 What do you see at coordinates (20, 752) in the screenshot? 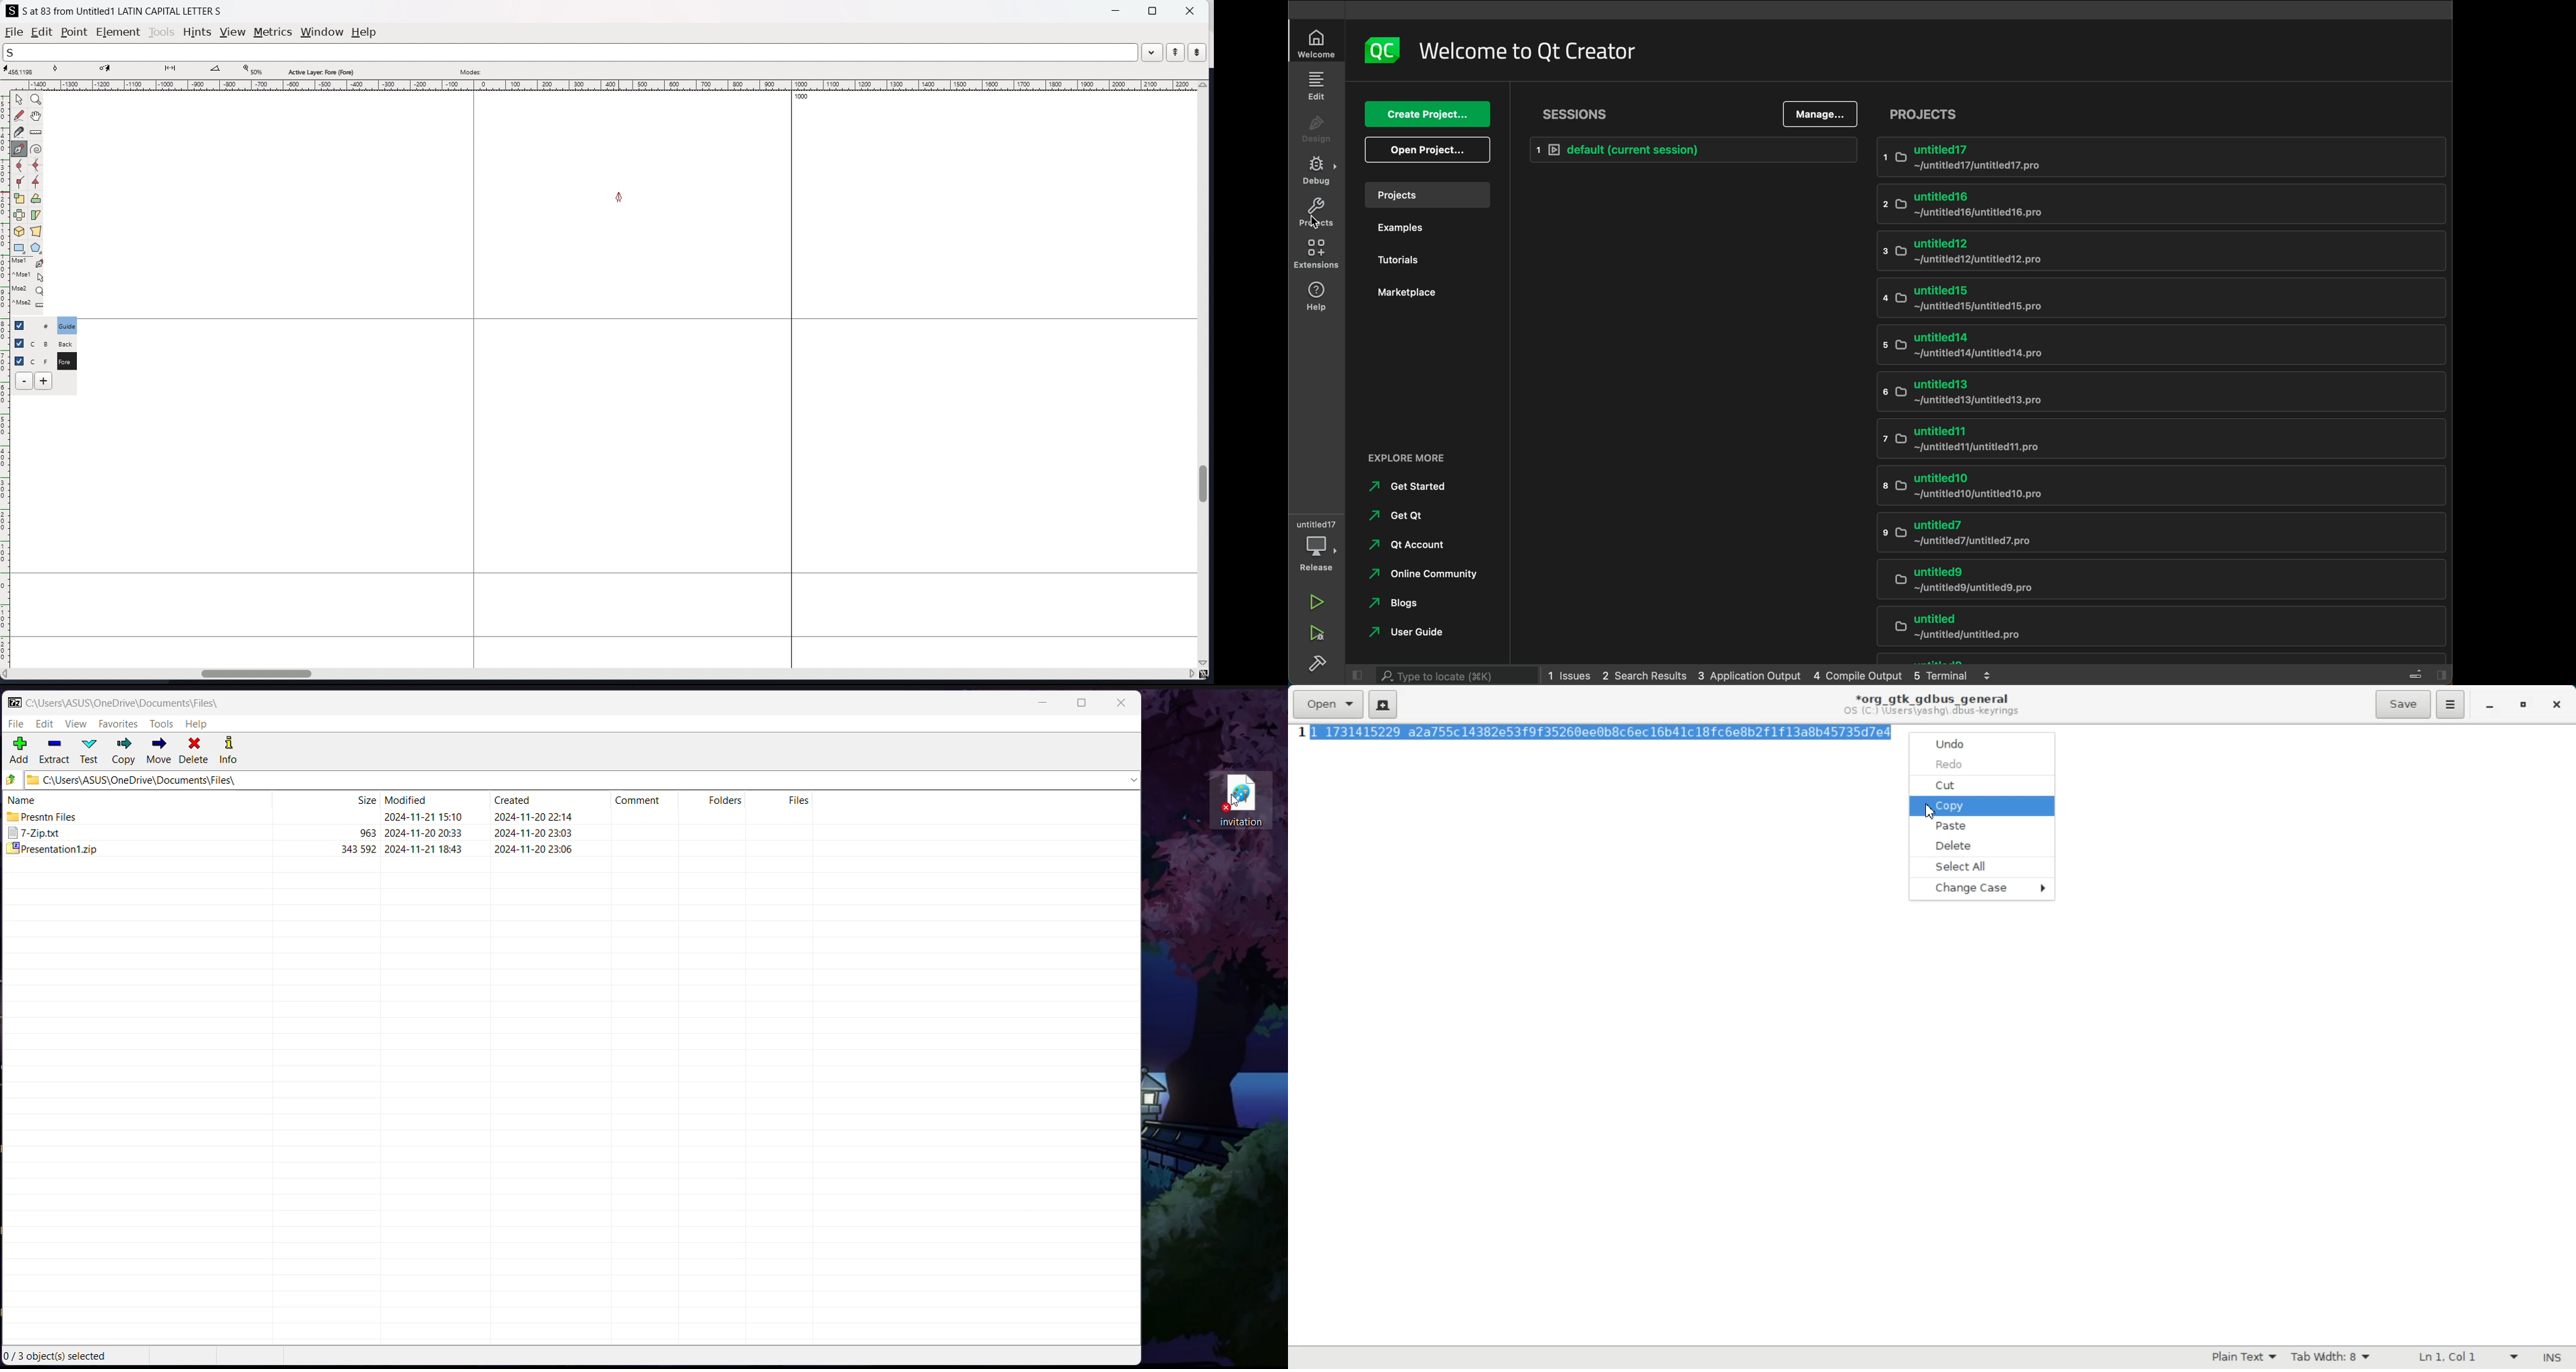
I see `Add` at bounding box center [20, 752].